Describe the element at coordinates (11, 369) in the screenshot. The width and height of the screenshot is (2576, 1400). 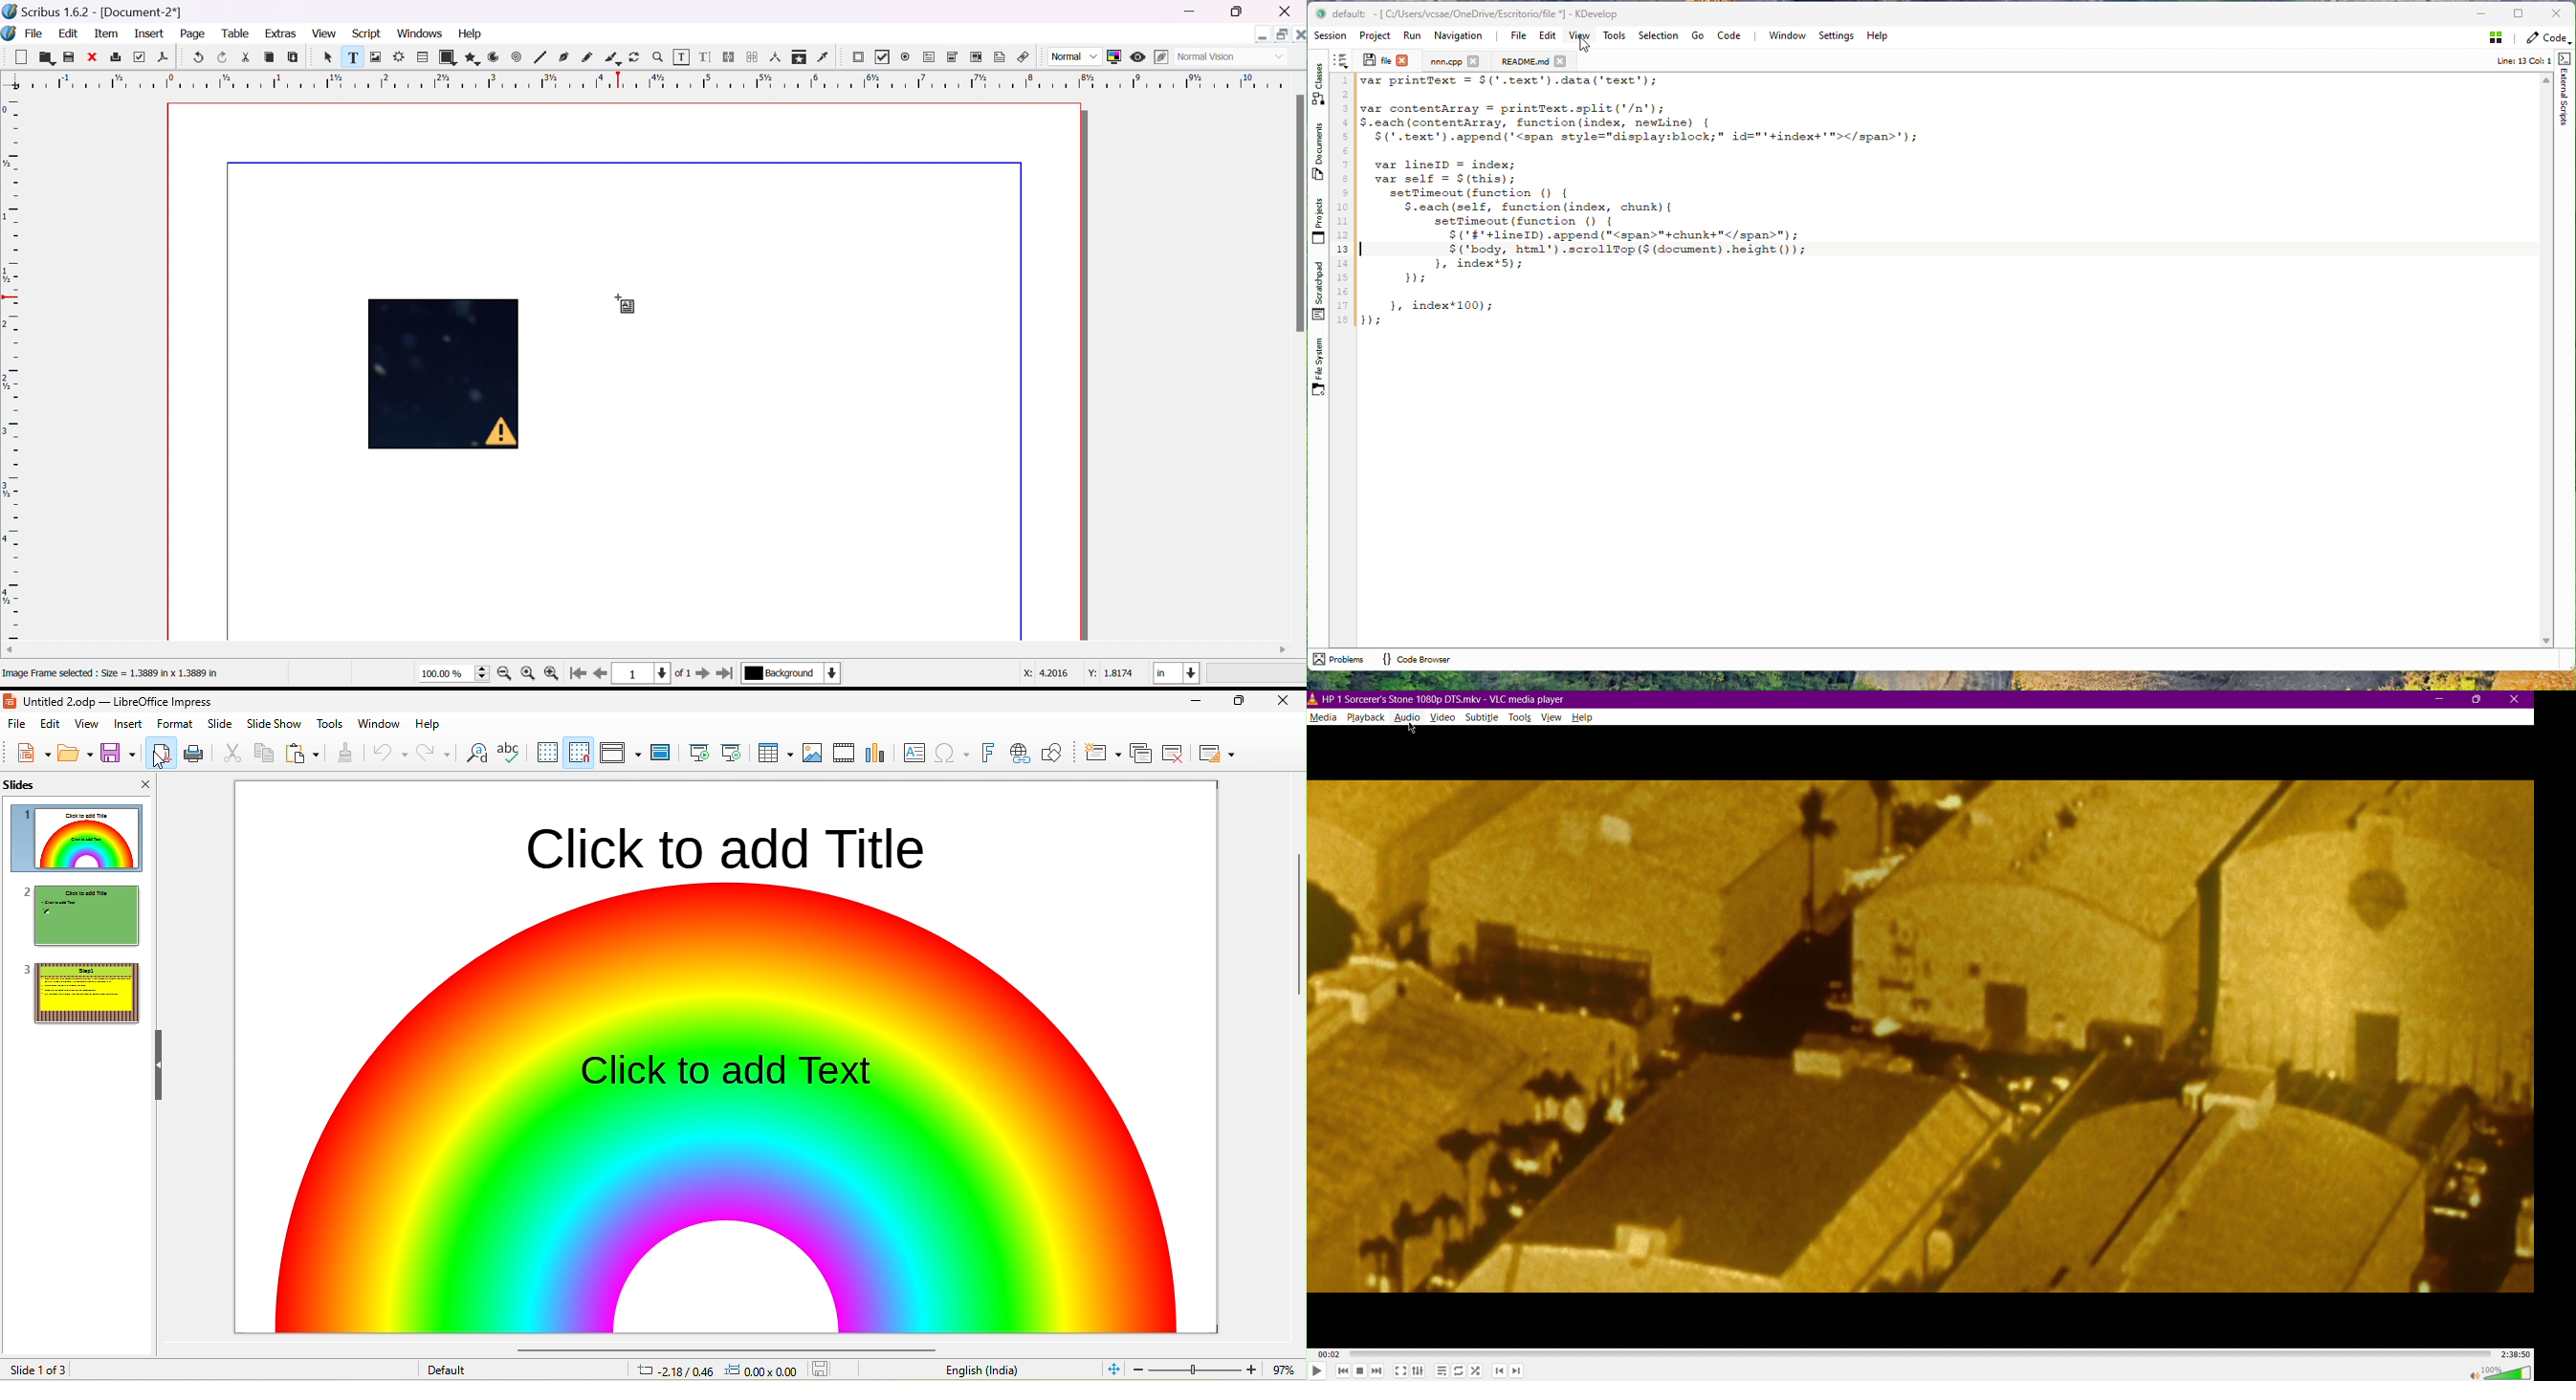
I see `ruler` at that location.